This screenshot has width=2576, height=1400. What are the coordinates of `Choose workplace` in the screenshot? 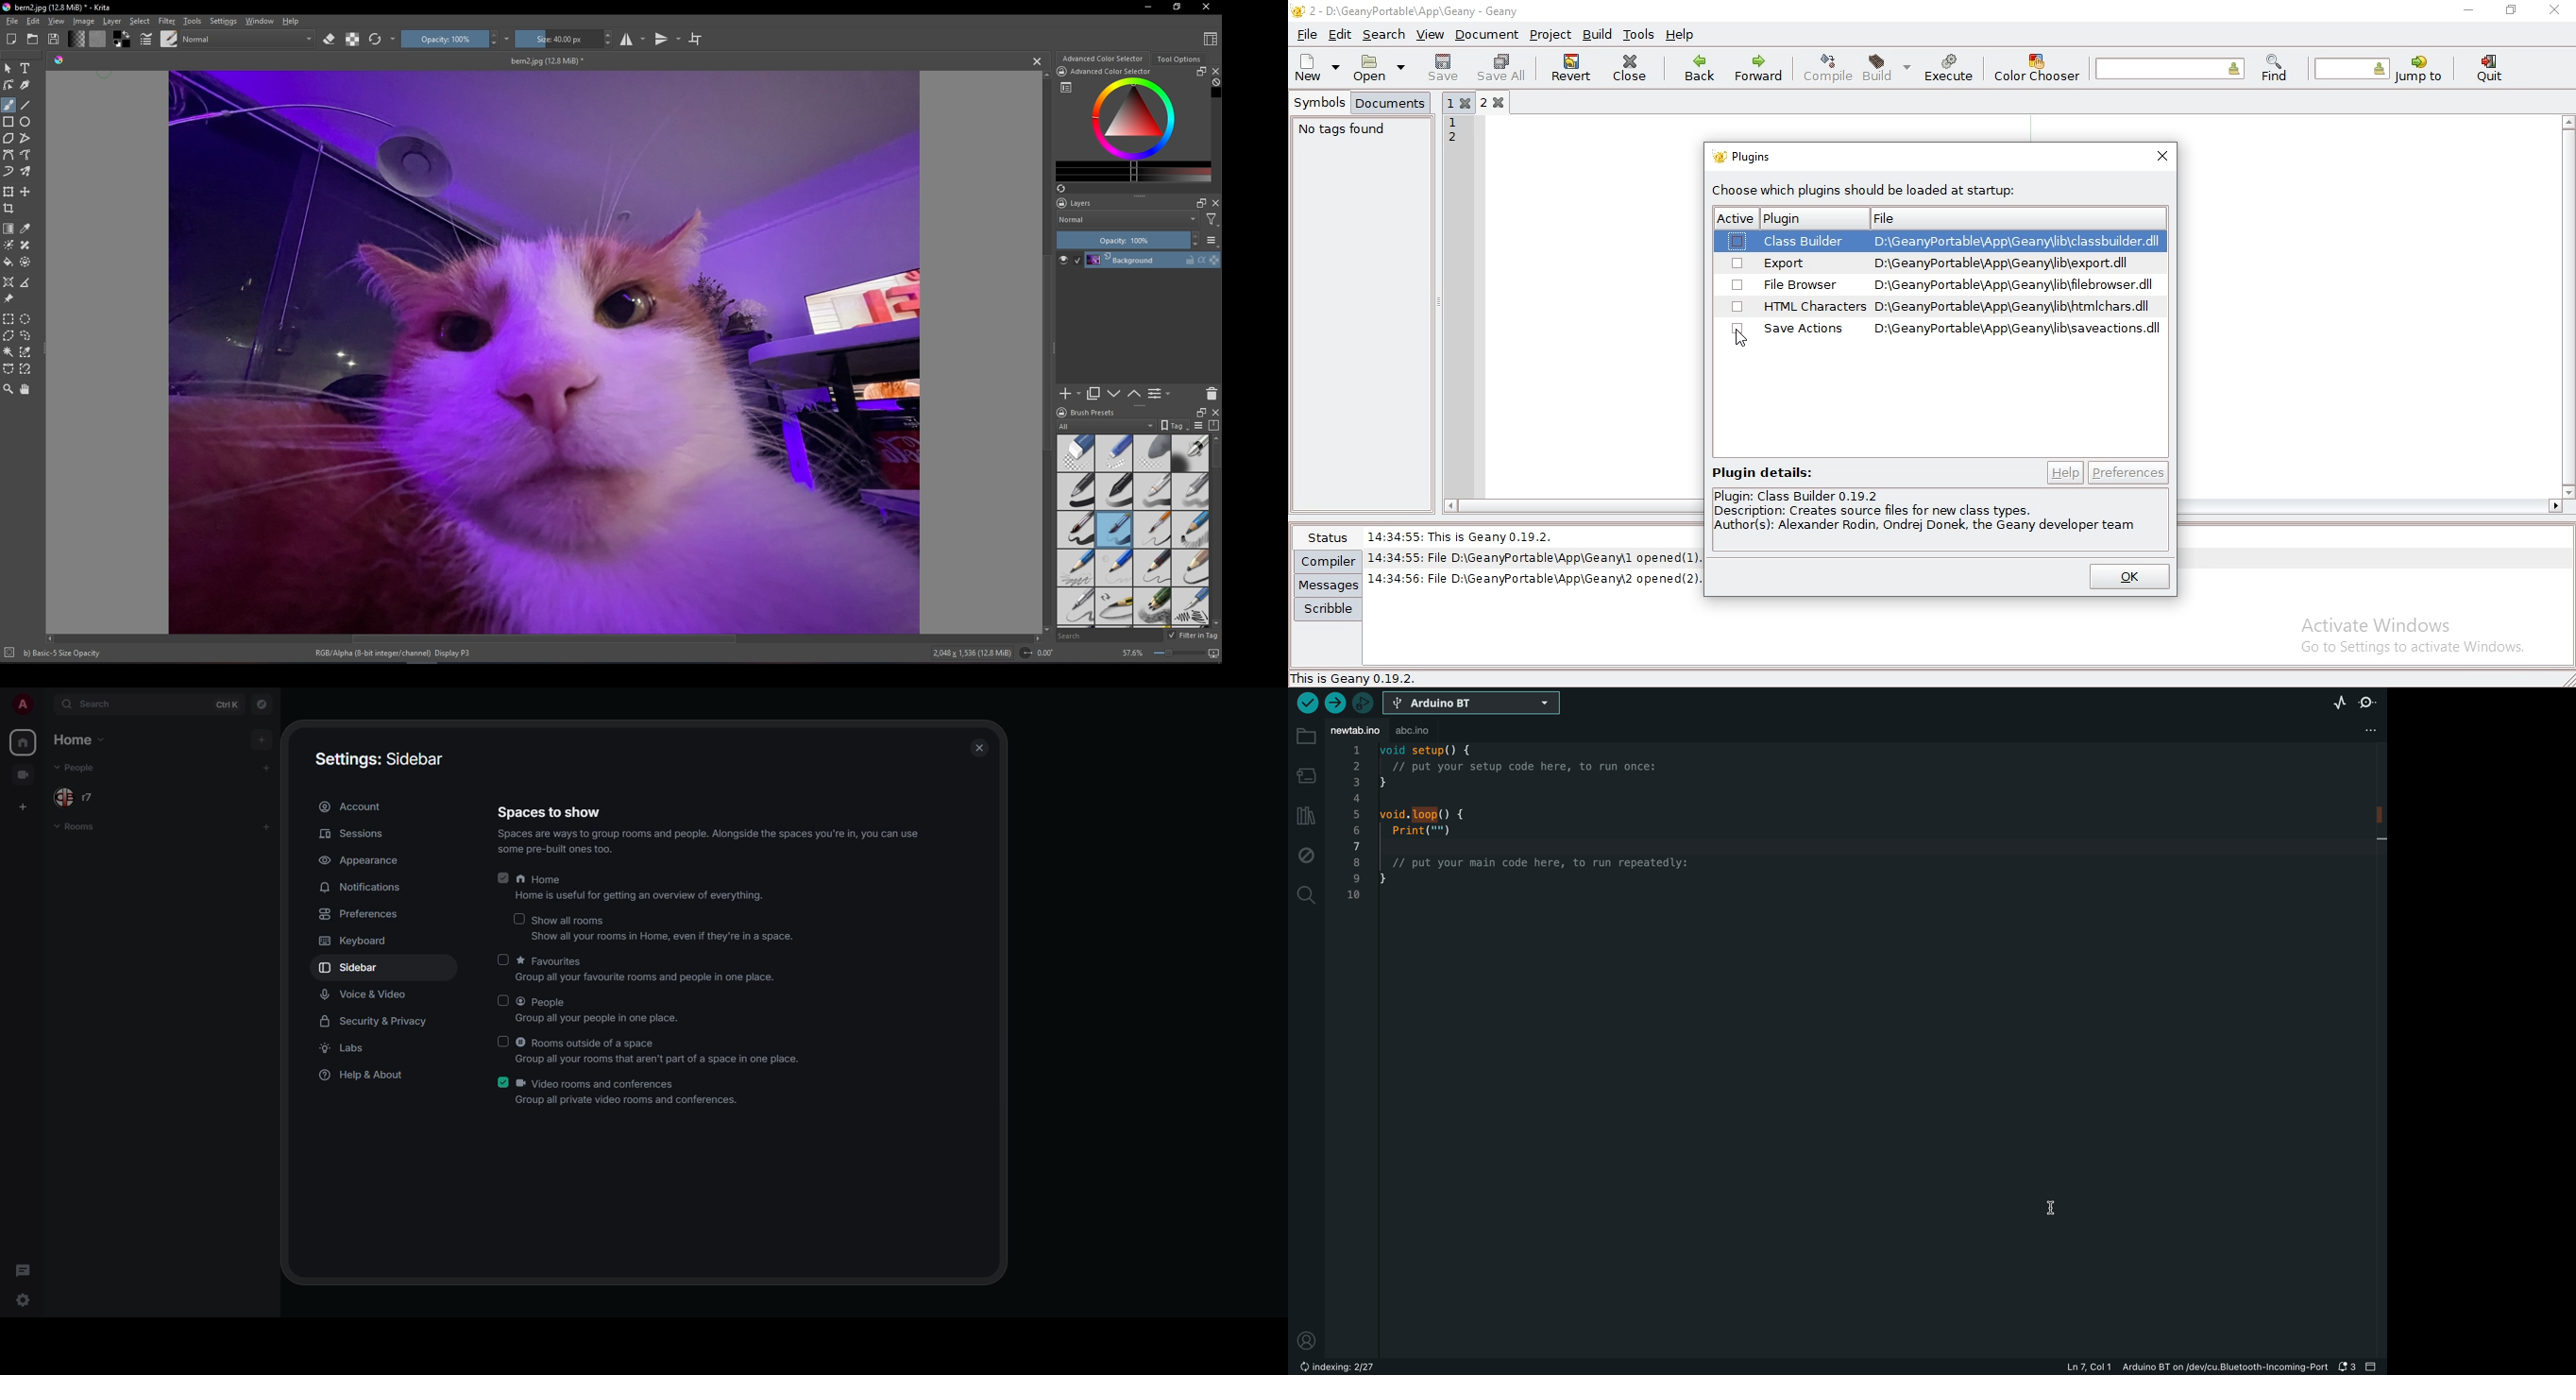 It's located at (1209, 39).